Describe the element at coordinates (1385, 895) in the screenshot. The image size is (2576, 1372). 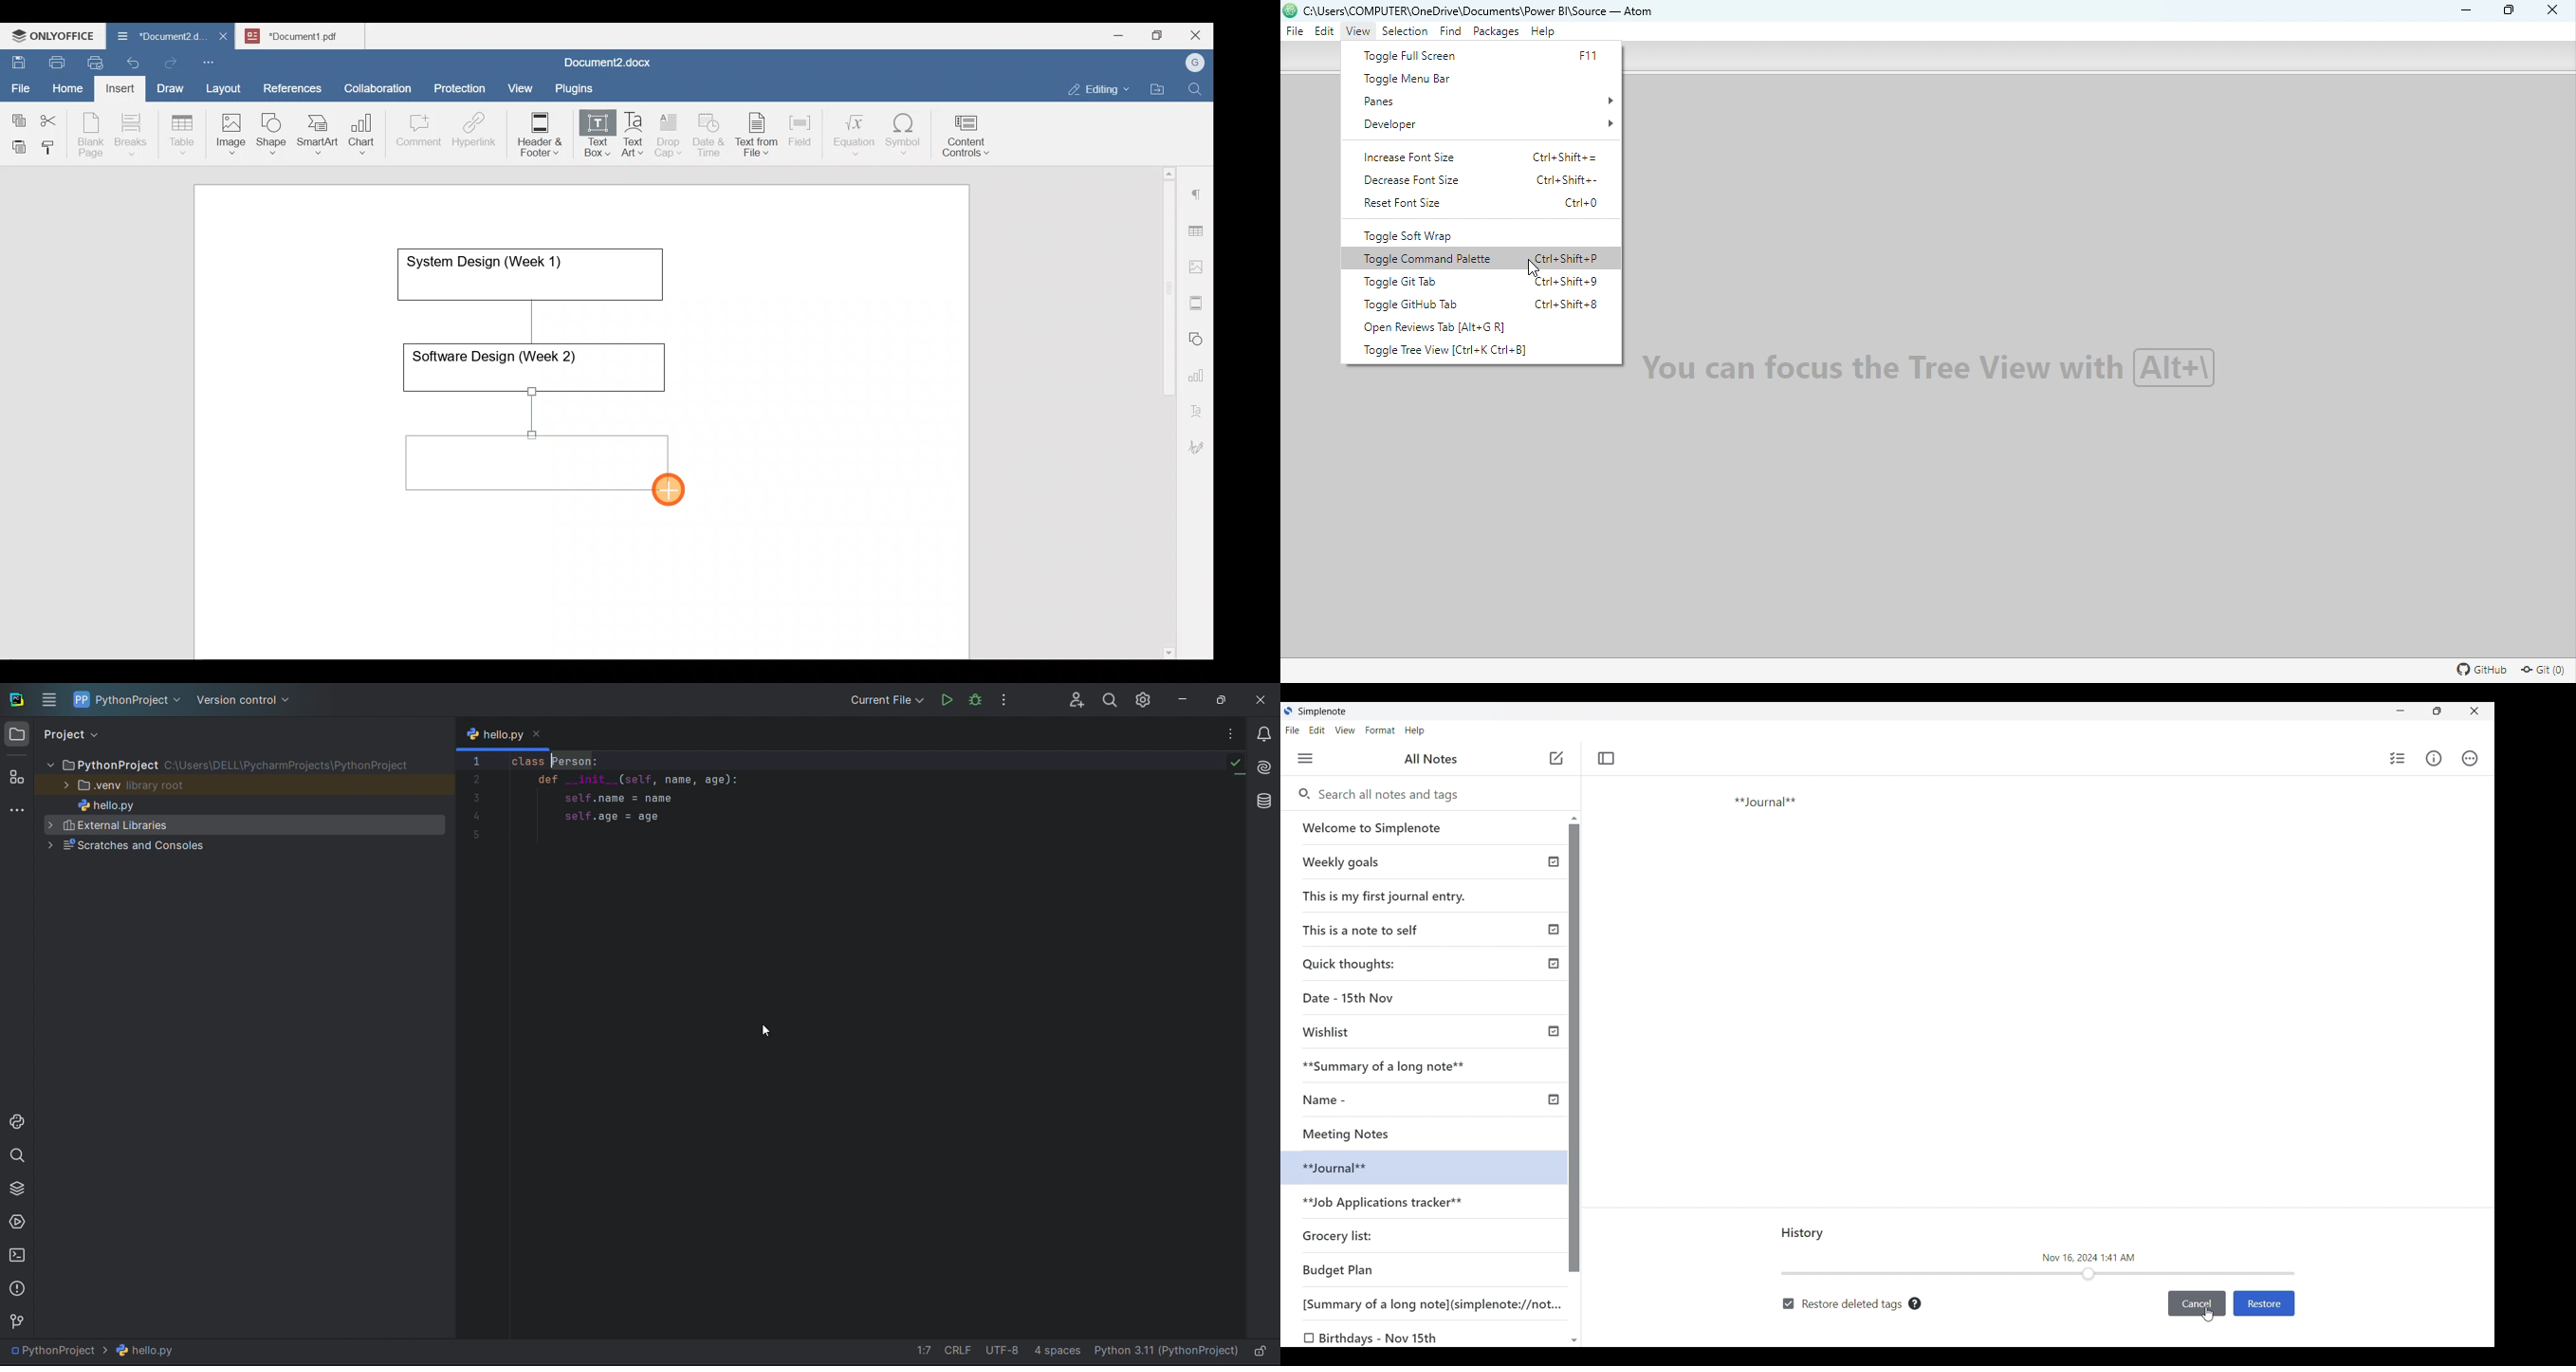
I see `This is my first journal entry.` at that location.